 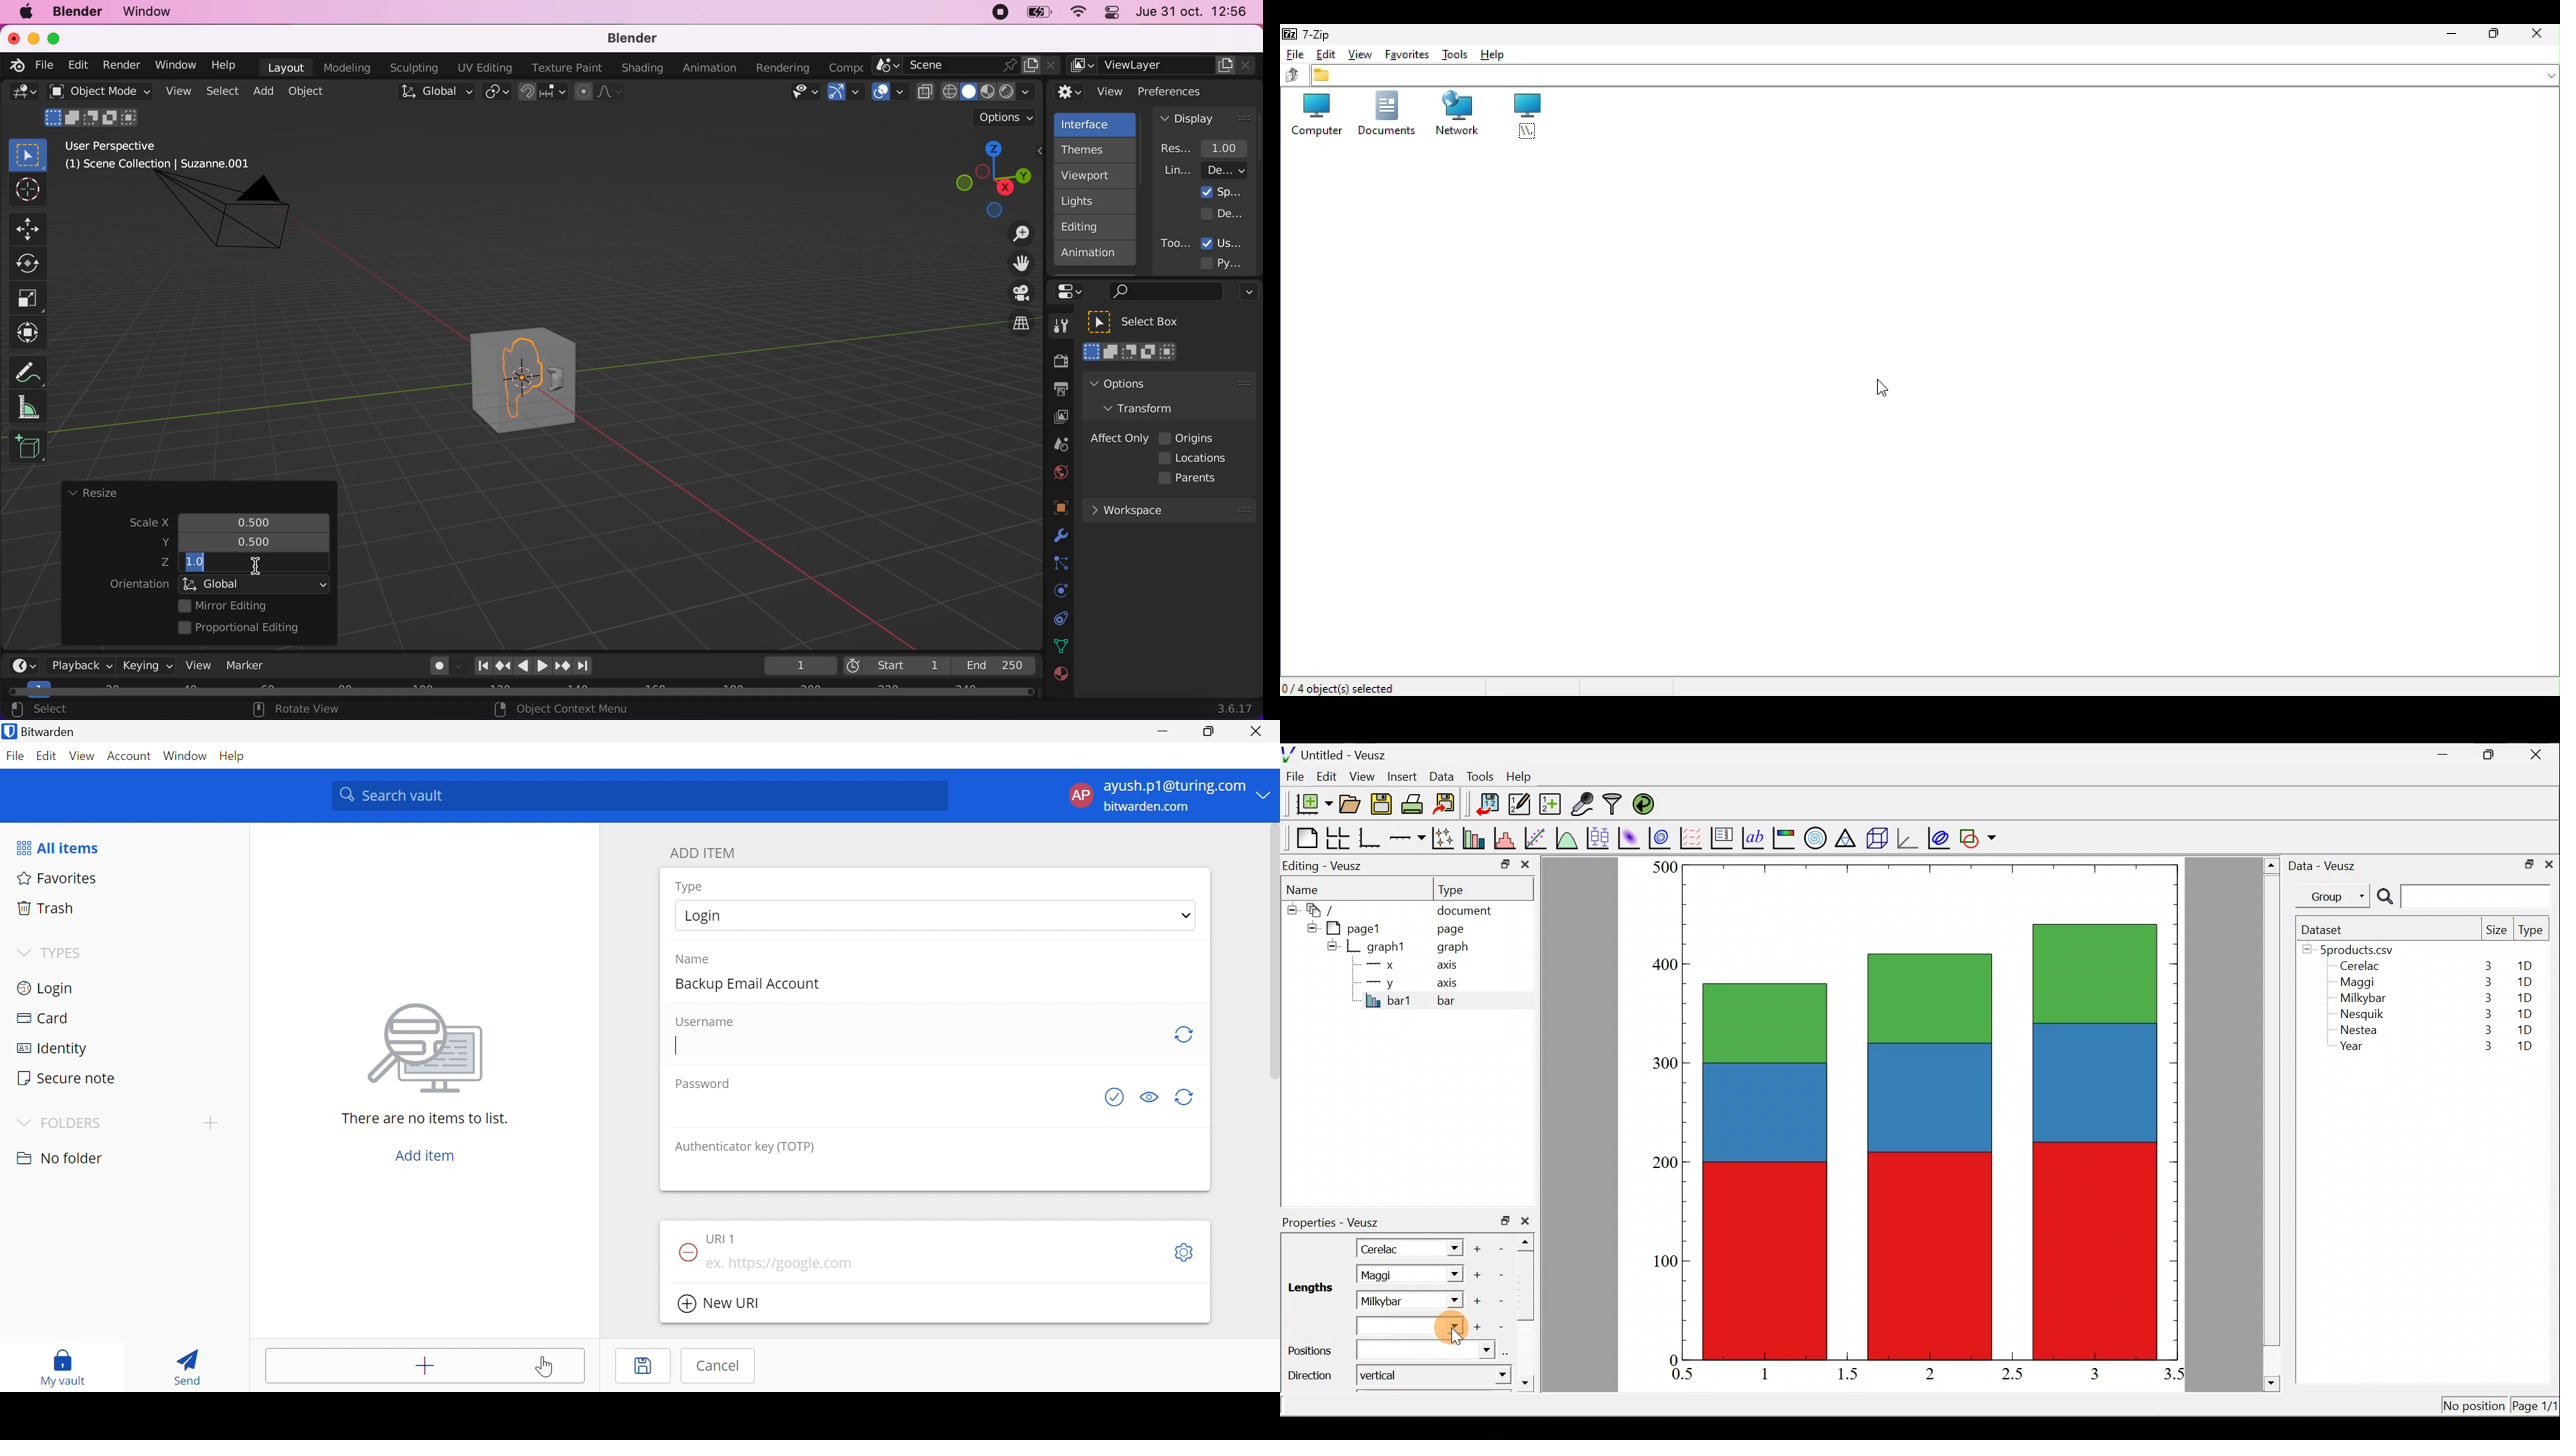 I want to click on Add folder, so click(x=211, y=1124).